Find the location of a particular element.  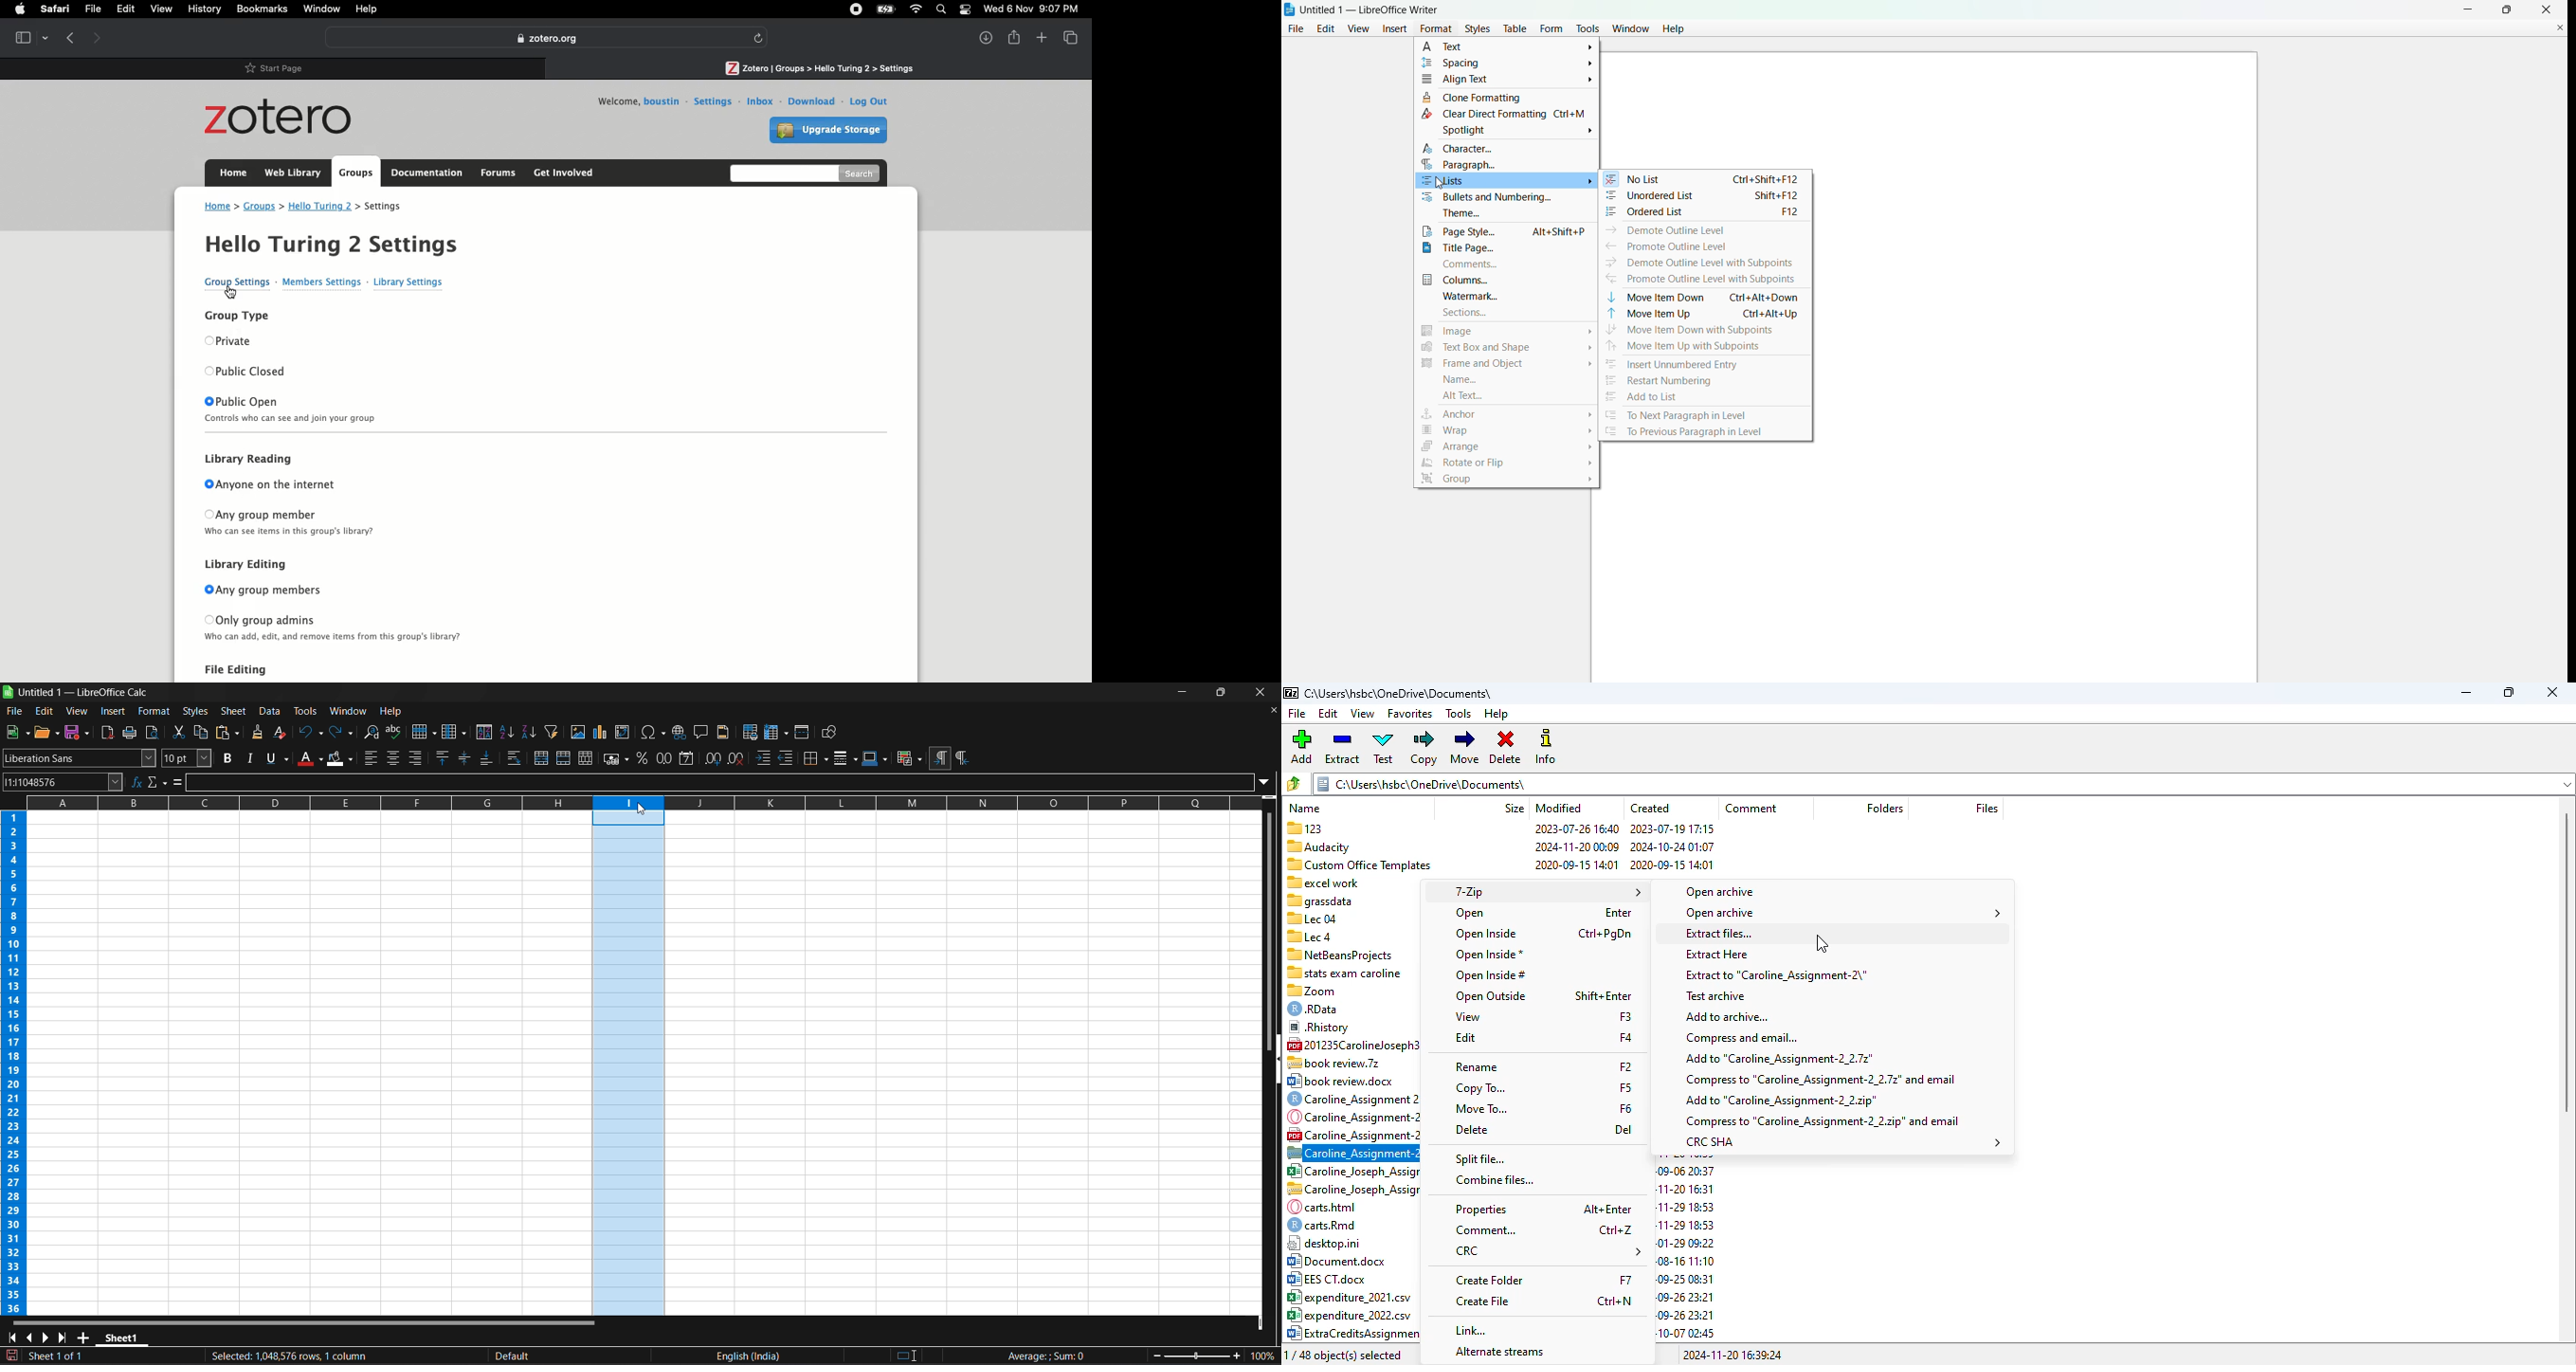

Log out is located at coordinates (867, 101).